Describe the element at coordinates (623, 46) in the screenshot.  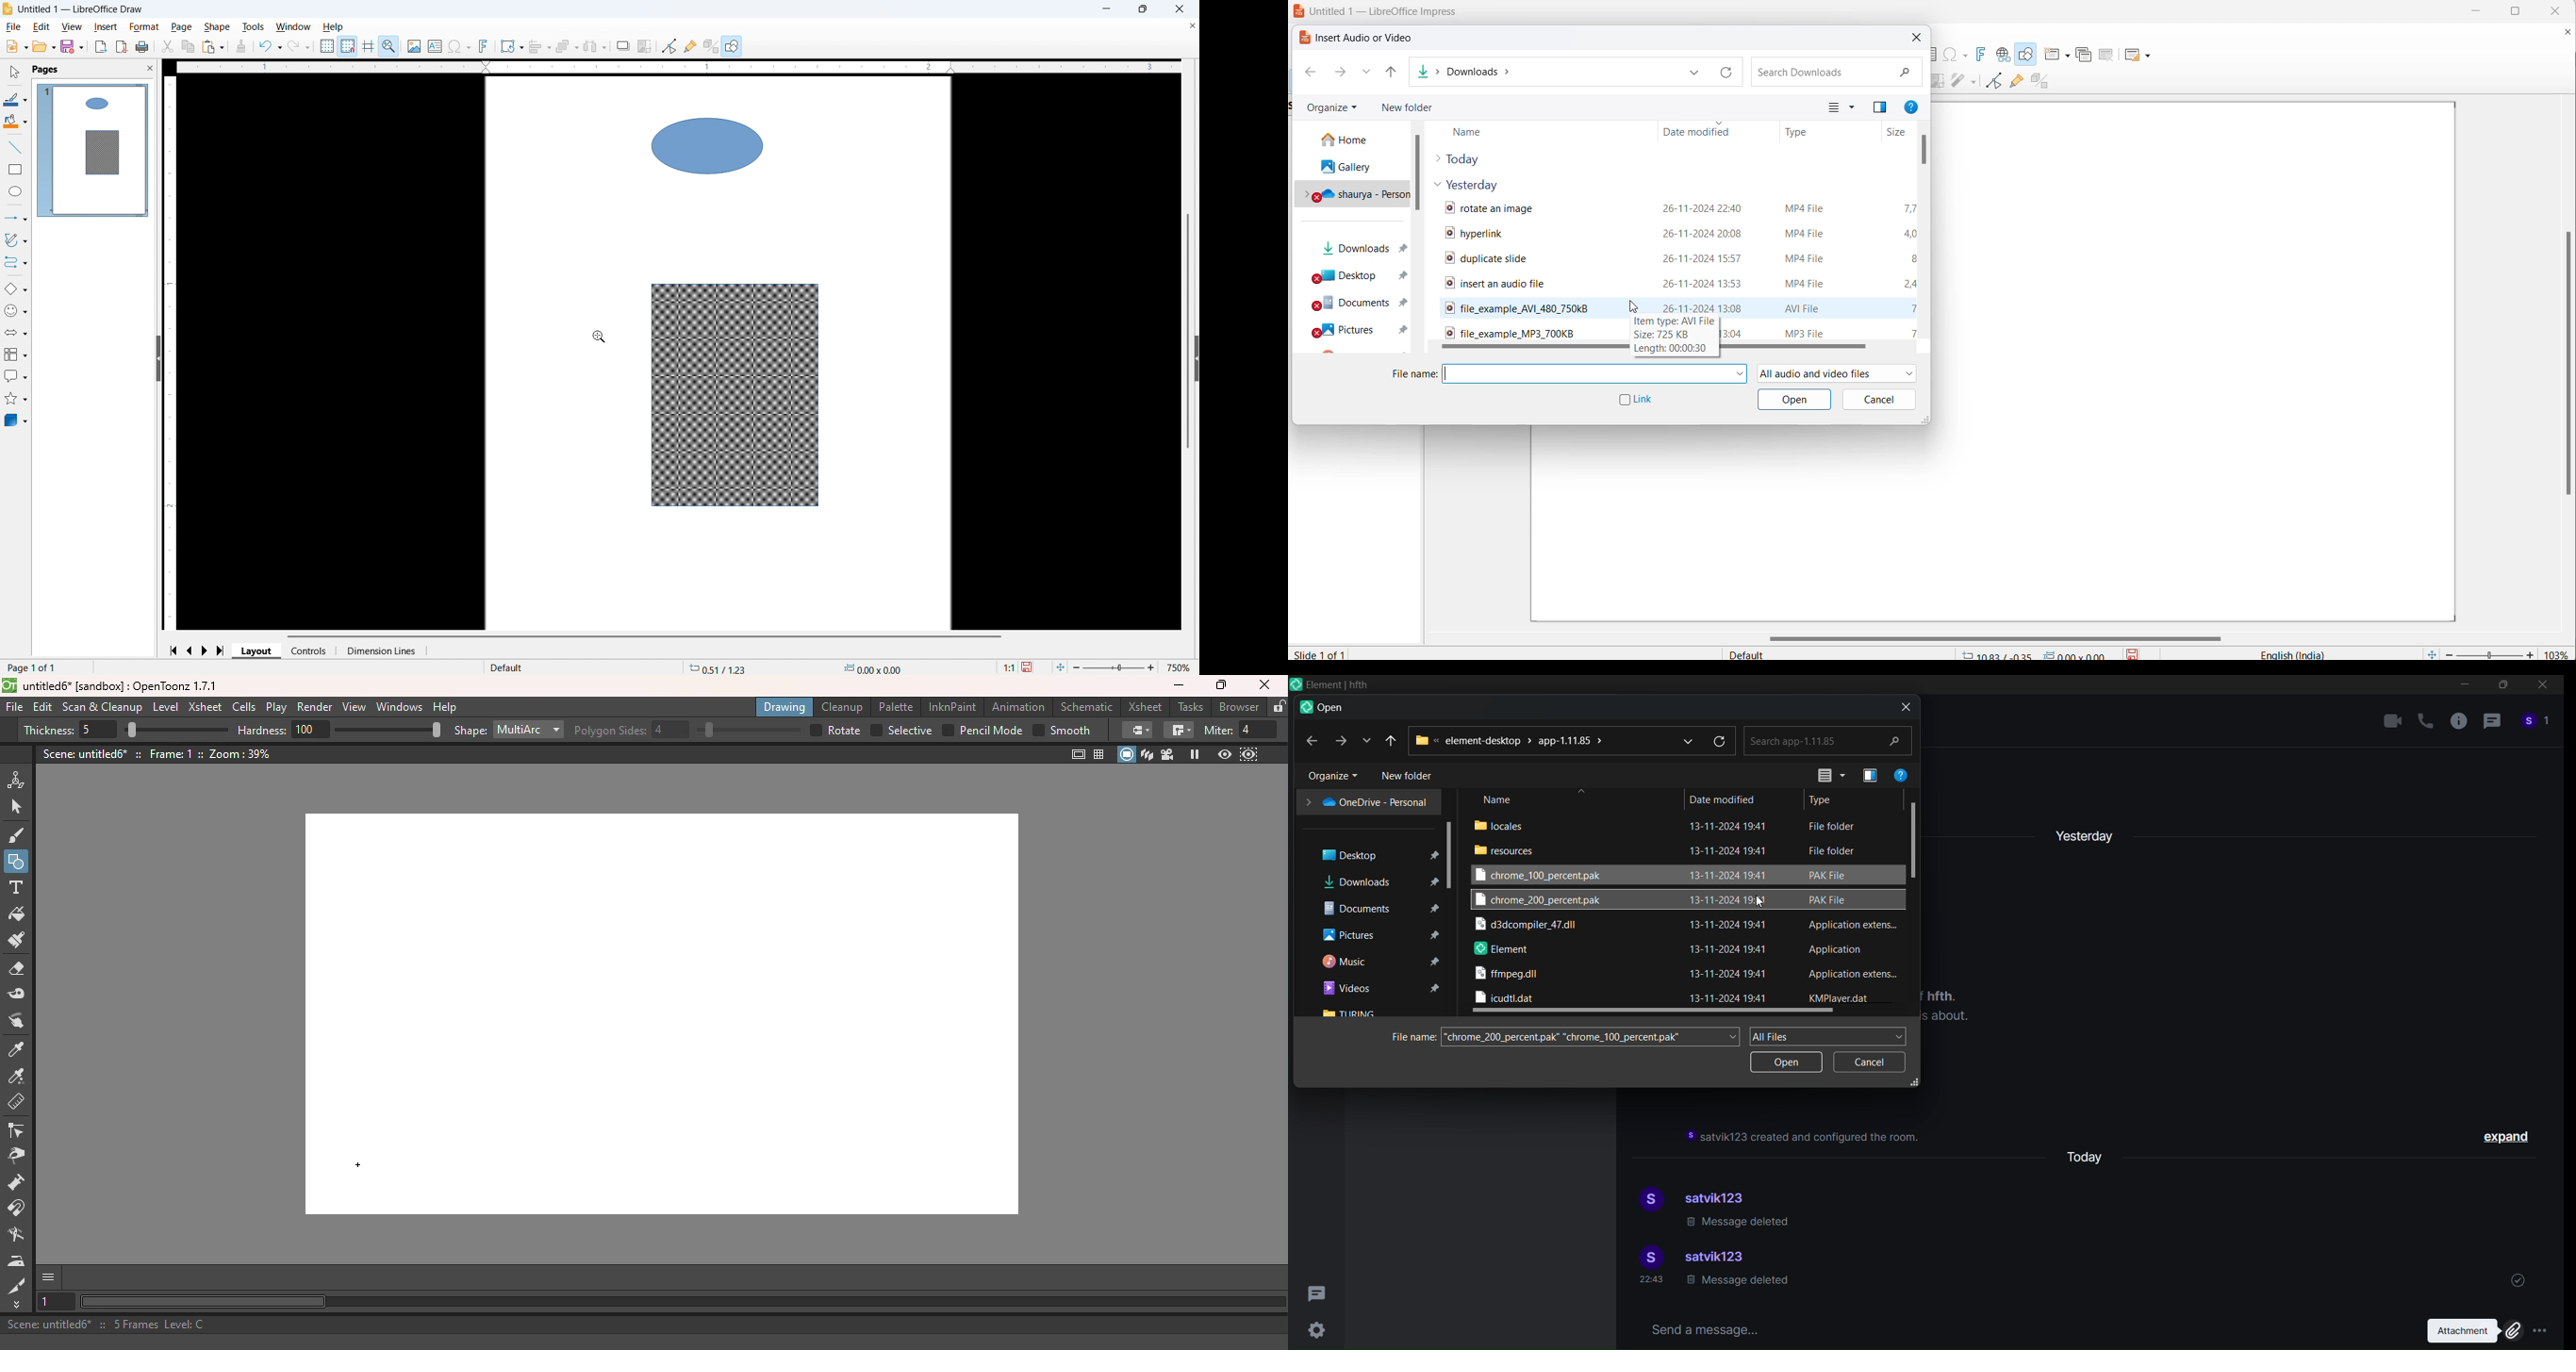
I see `Shadow ` at that location.